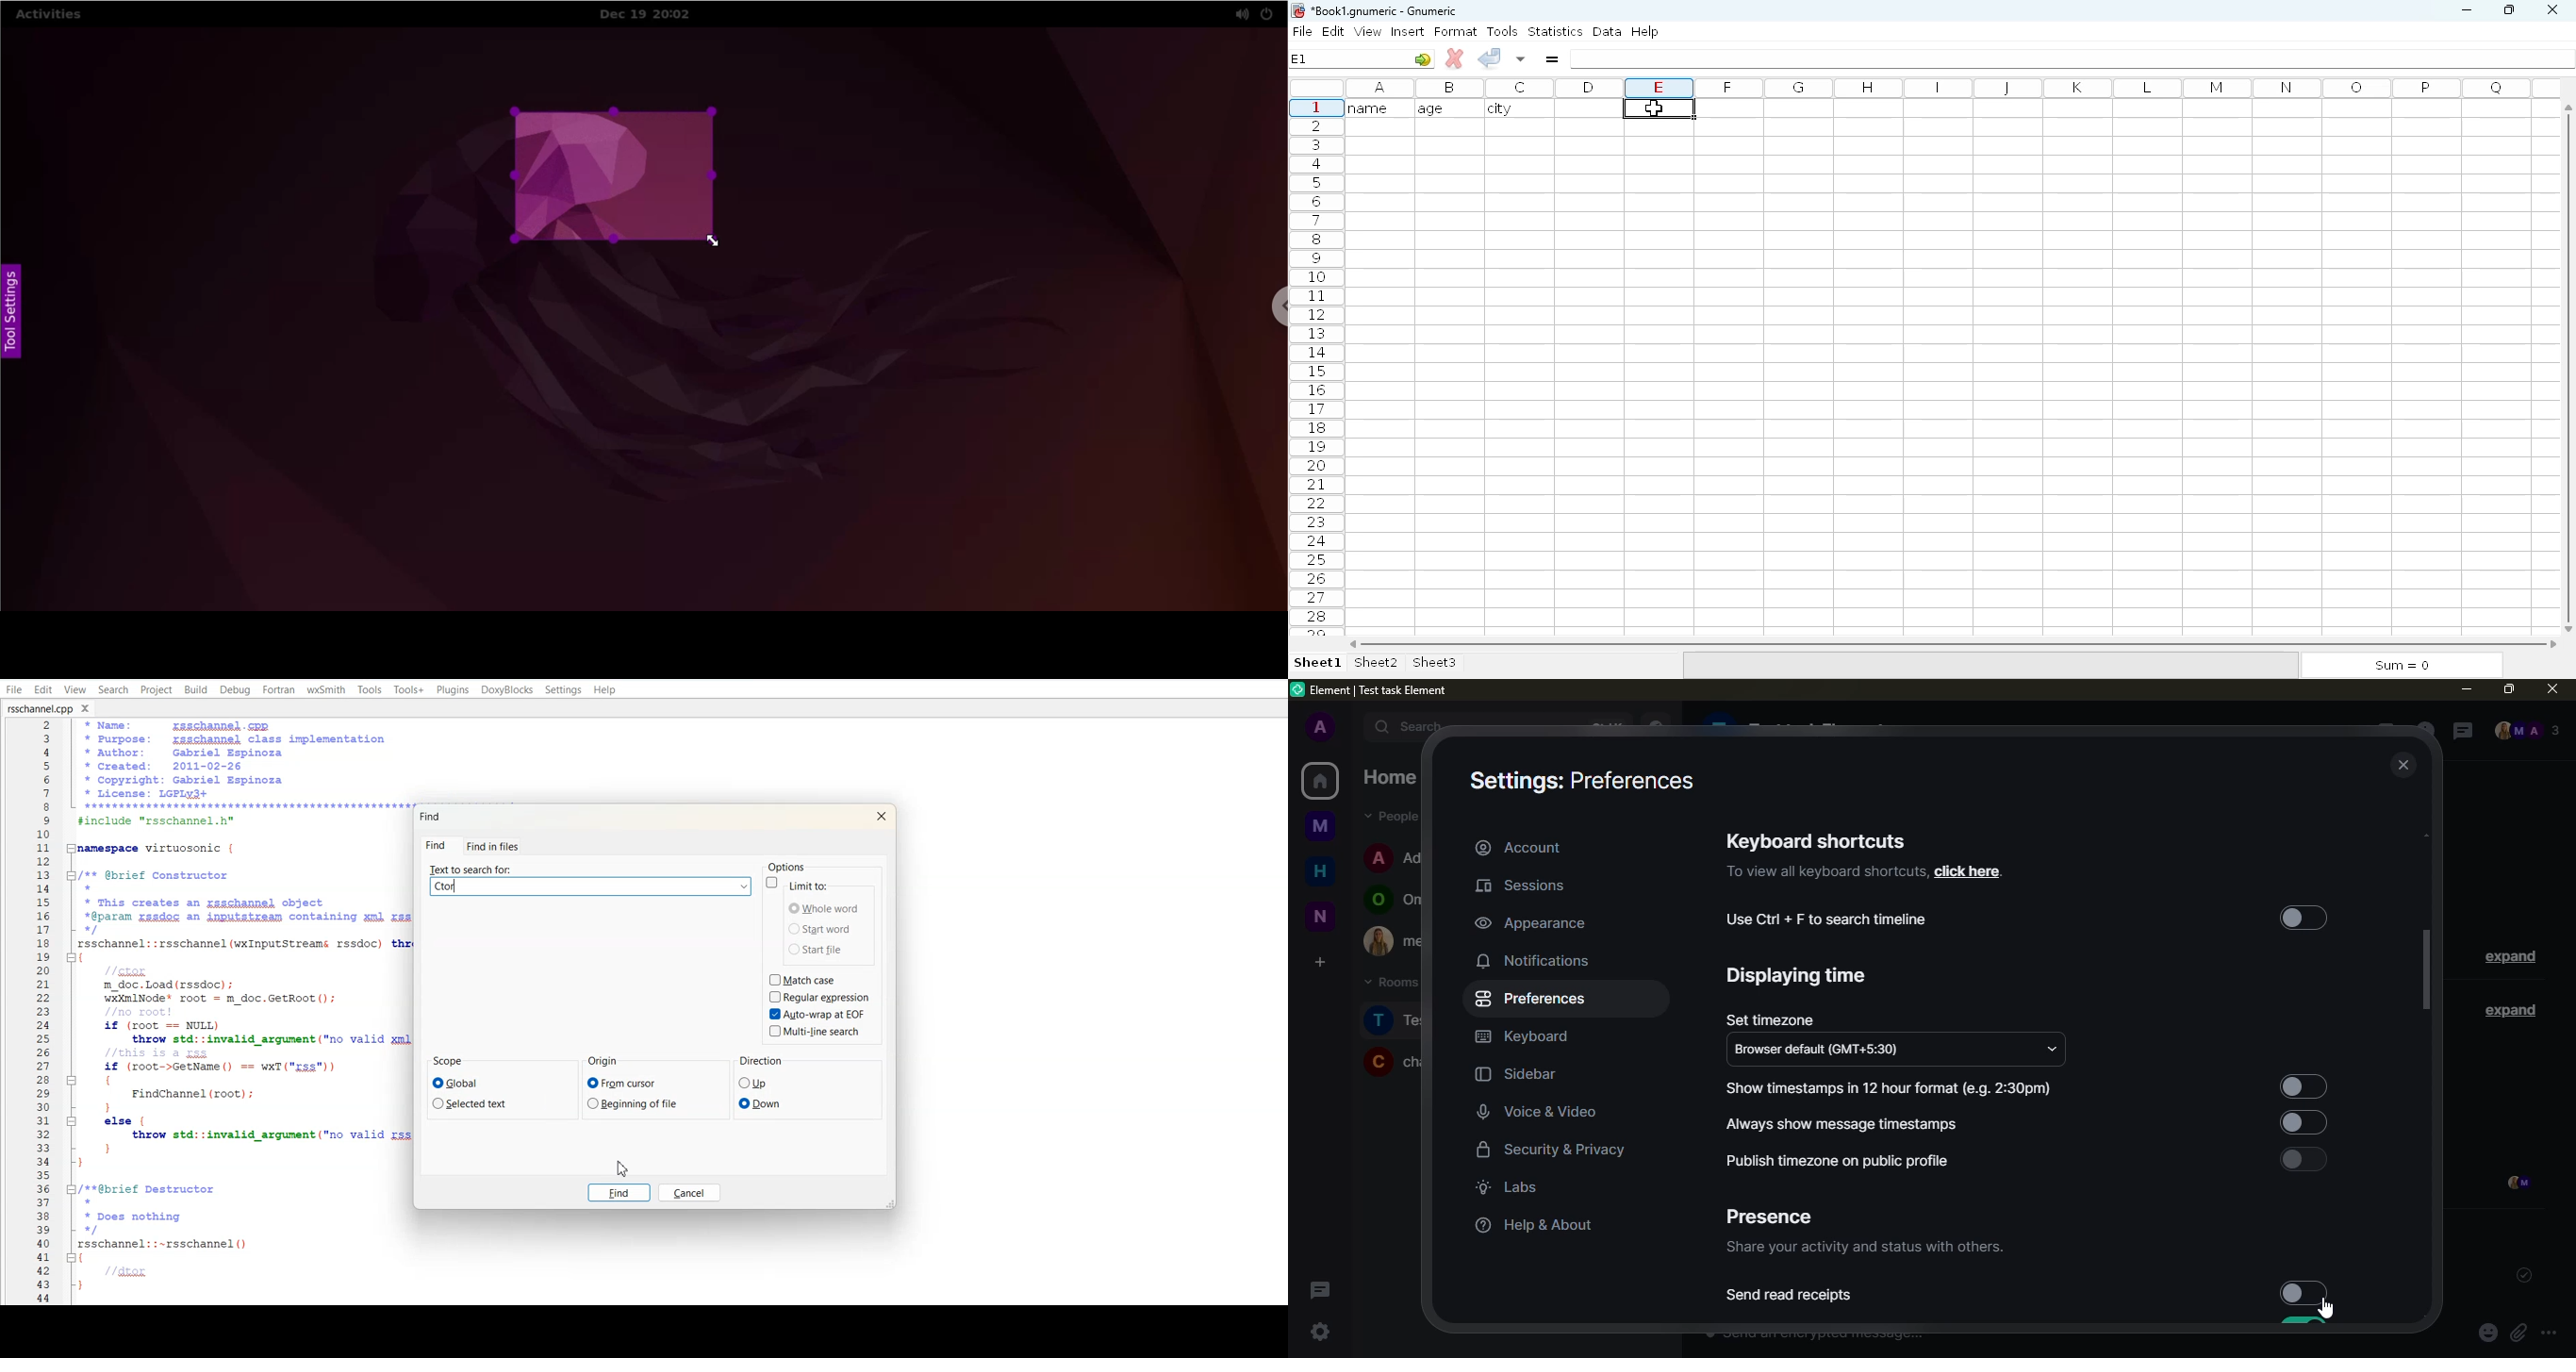 Image resolution: width=2576 pixels, height=1372 pixels. Describe the element at coordinates (1318, 1289) in the screenshot. I see `threads` at that location.